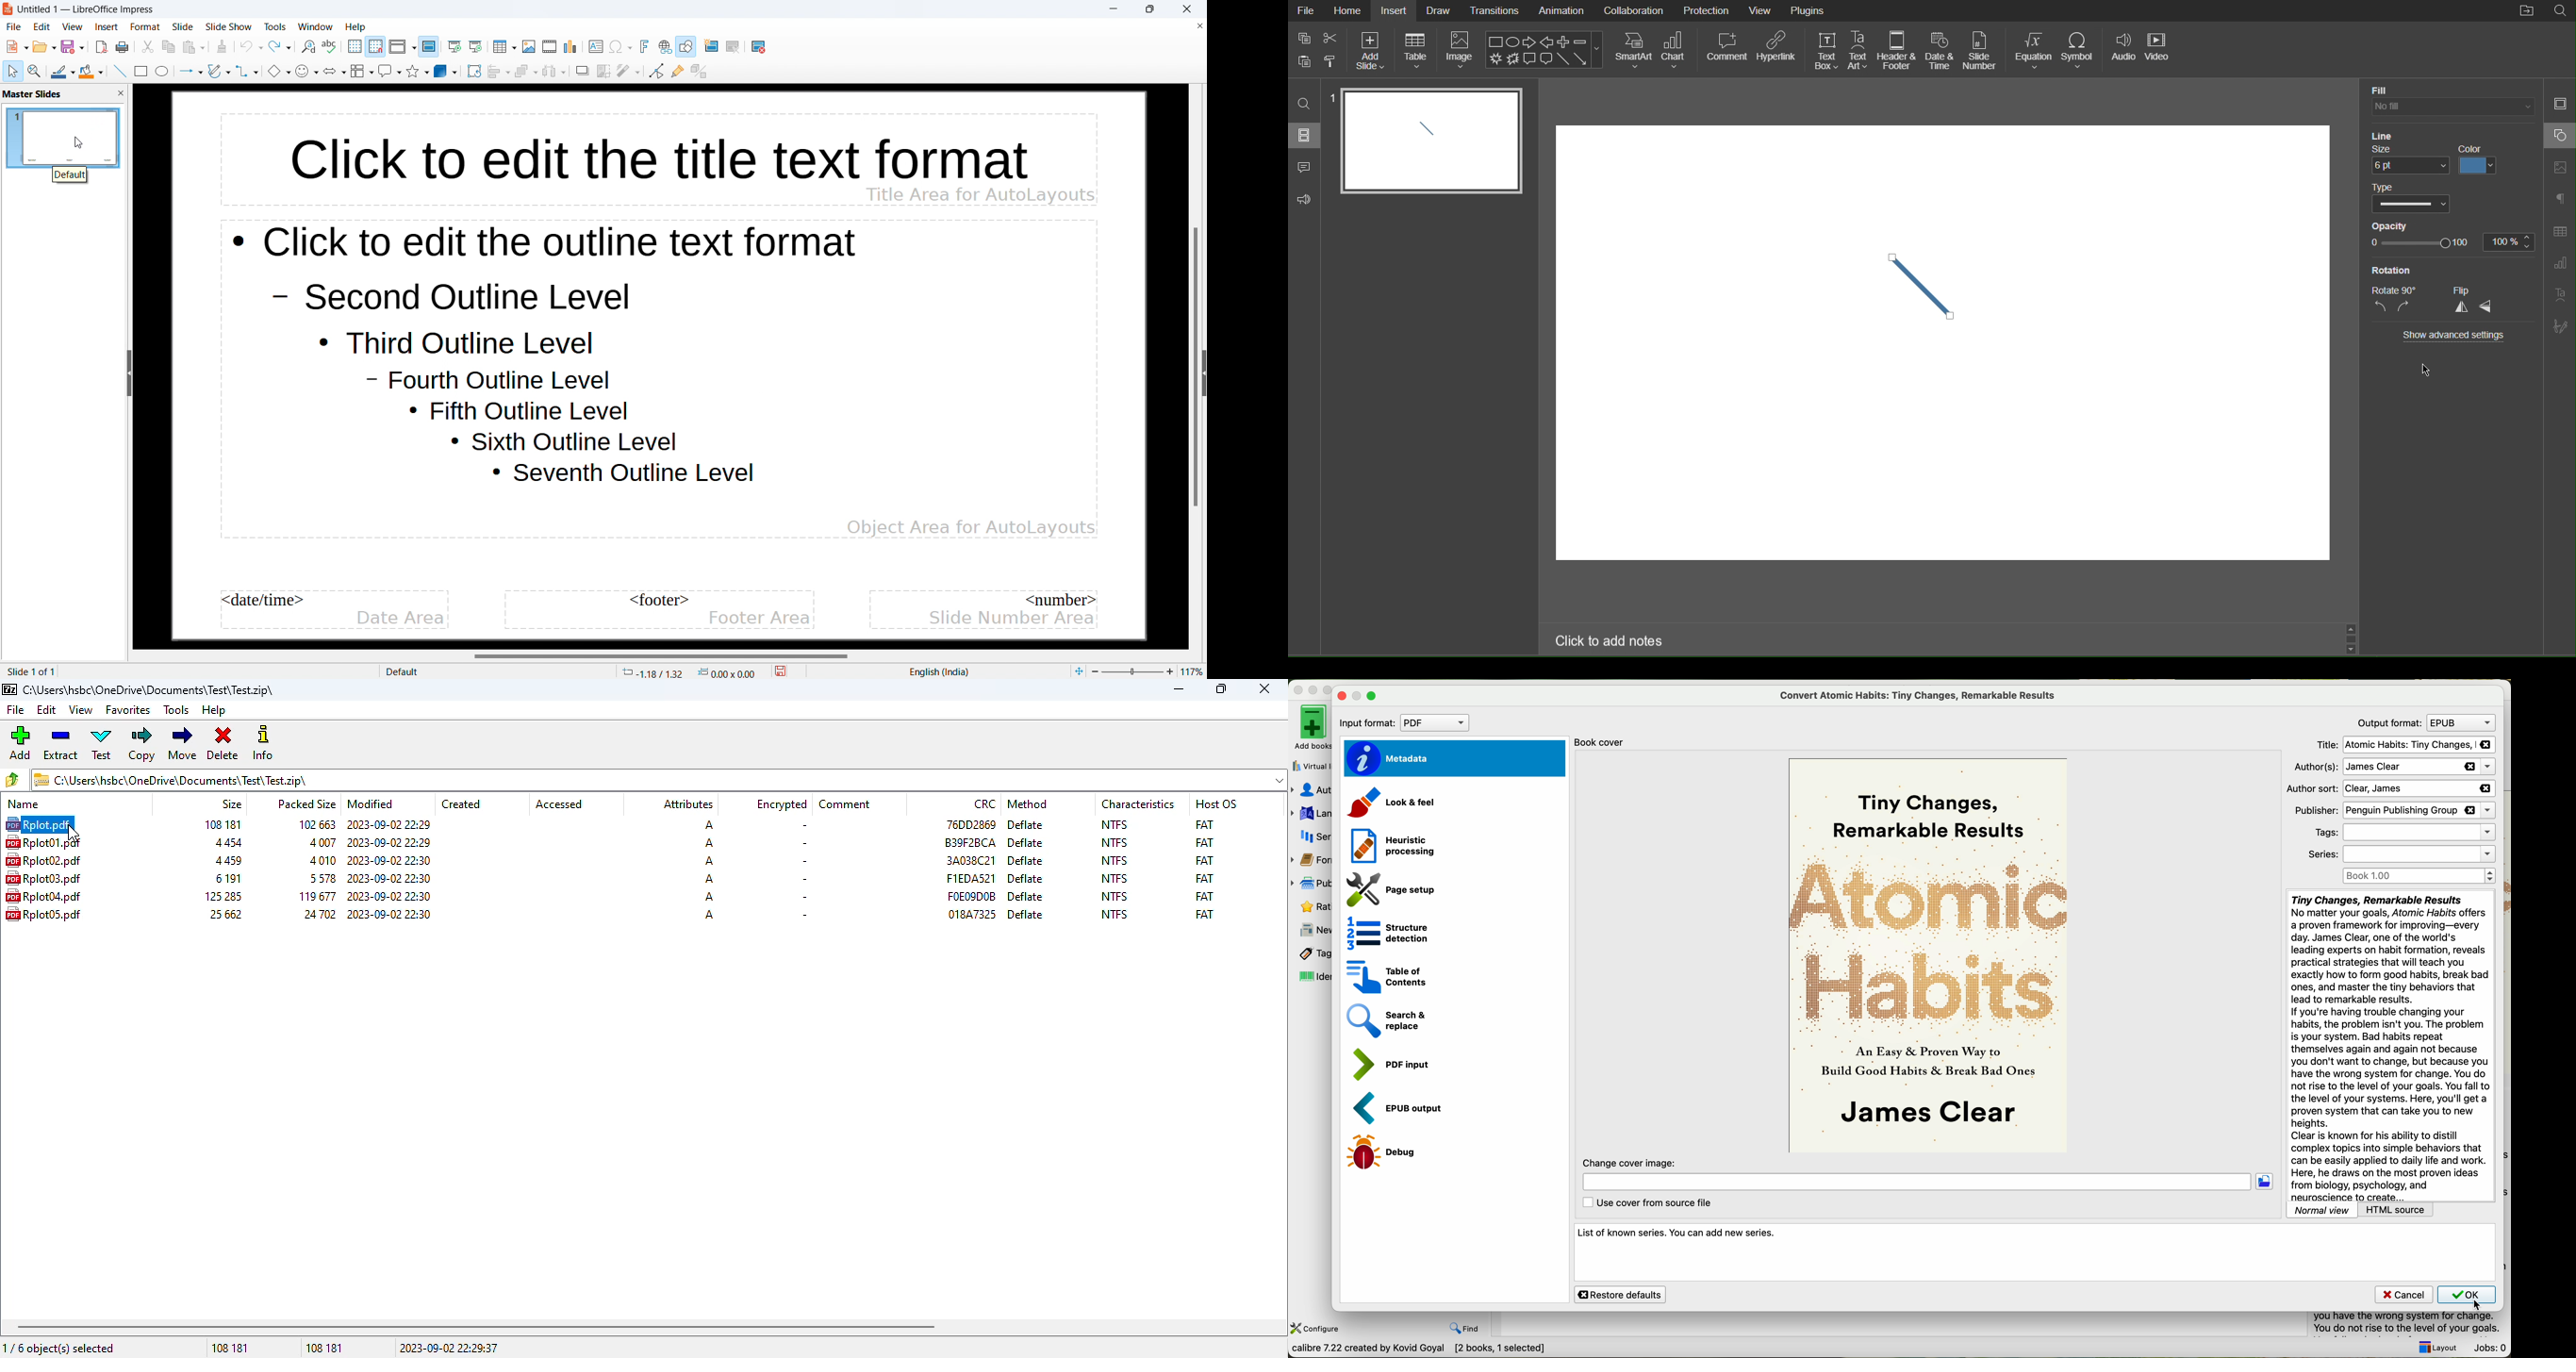  I want to click on Slide 1, so click(1431, 142).